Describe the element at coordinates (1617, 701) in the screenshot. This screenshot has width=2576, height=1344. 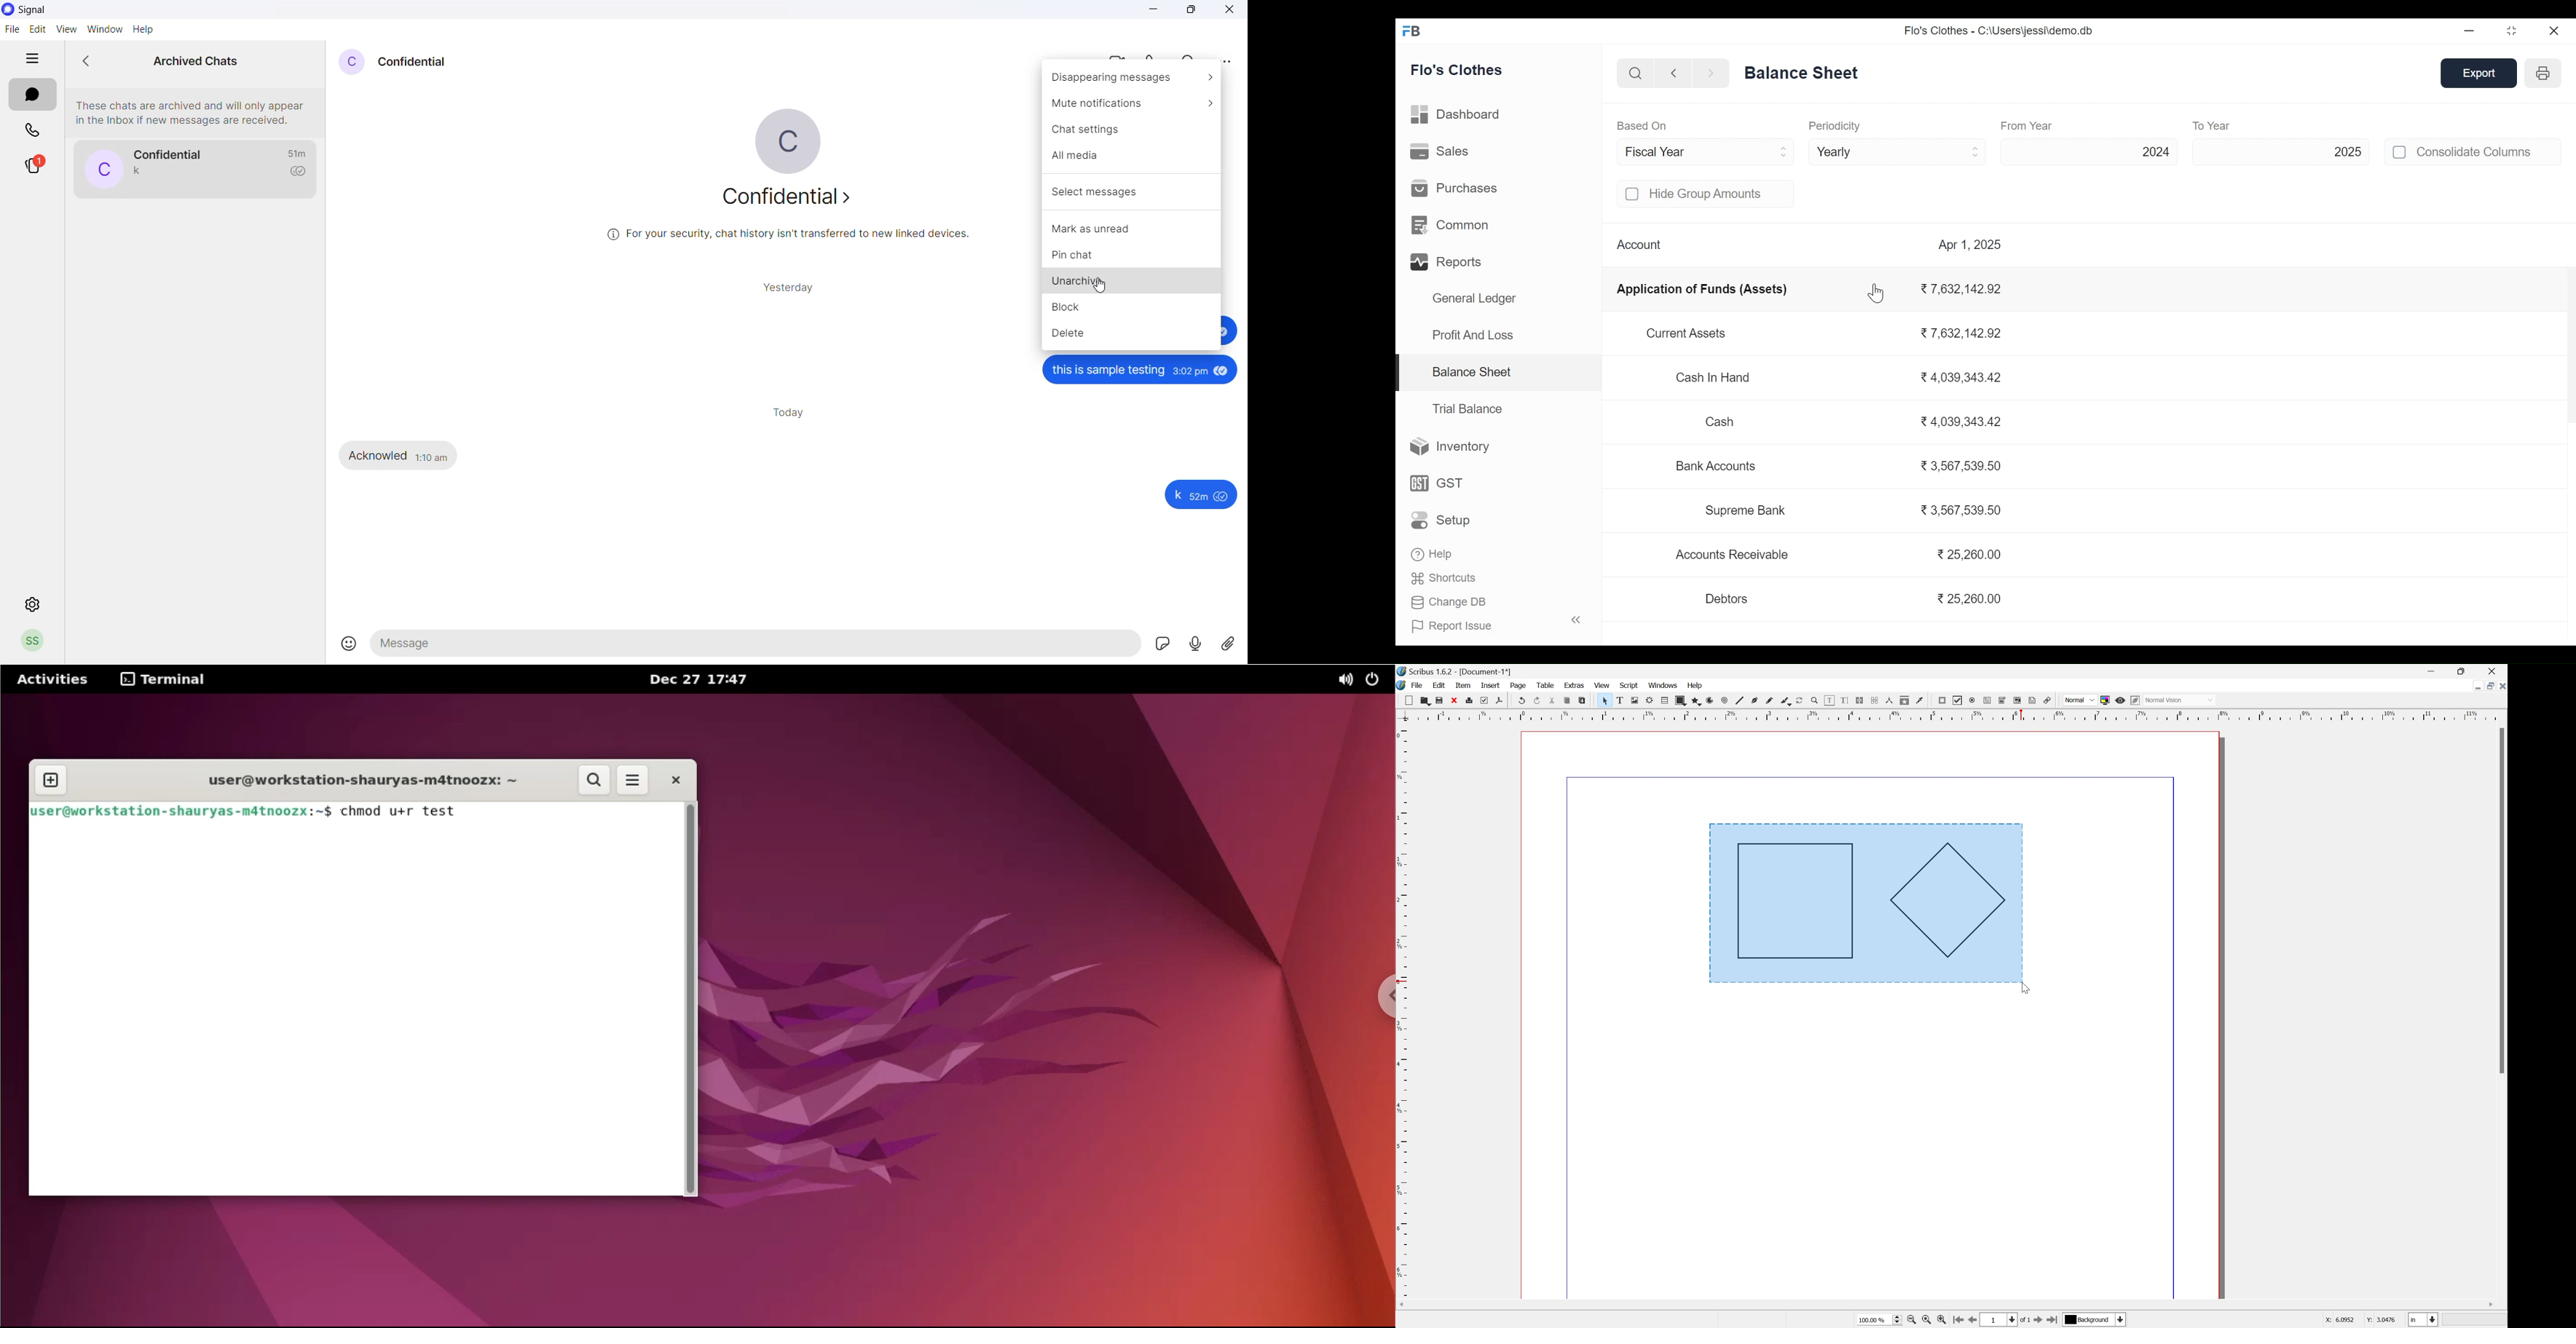
I see `text frame` at that location.